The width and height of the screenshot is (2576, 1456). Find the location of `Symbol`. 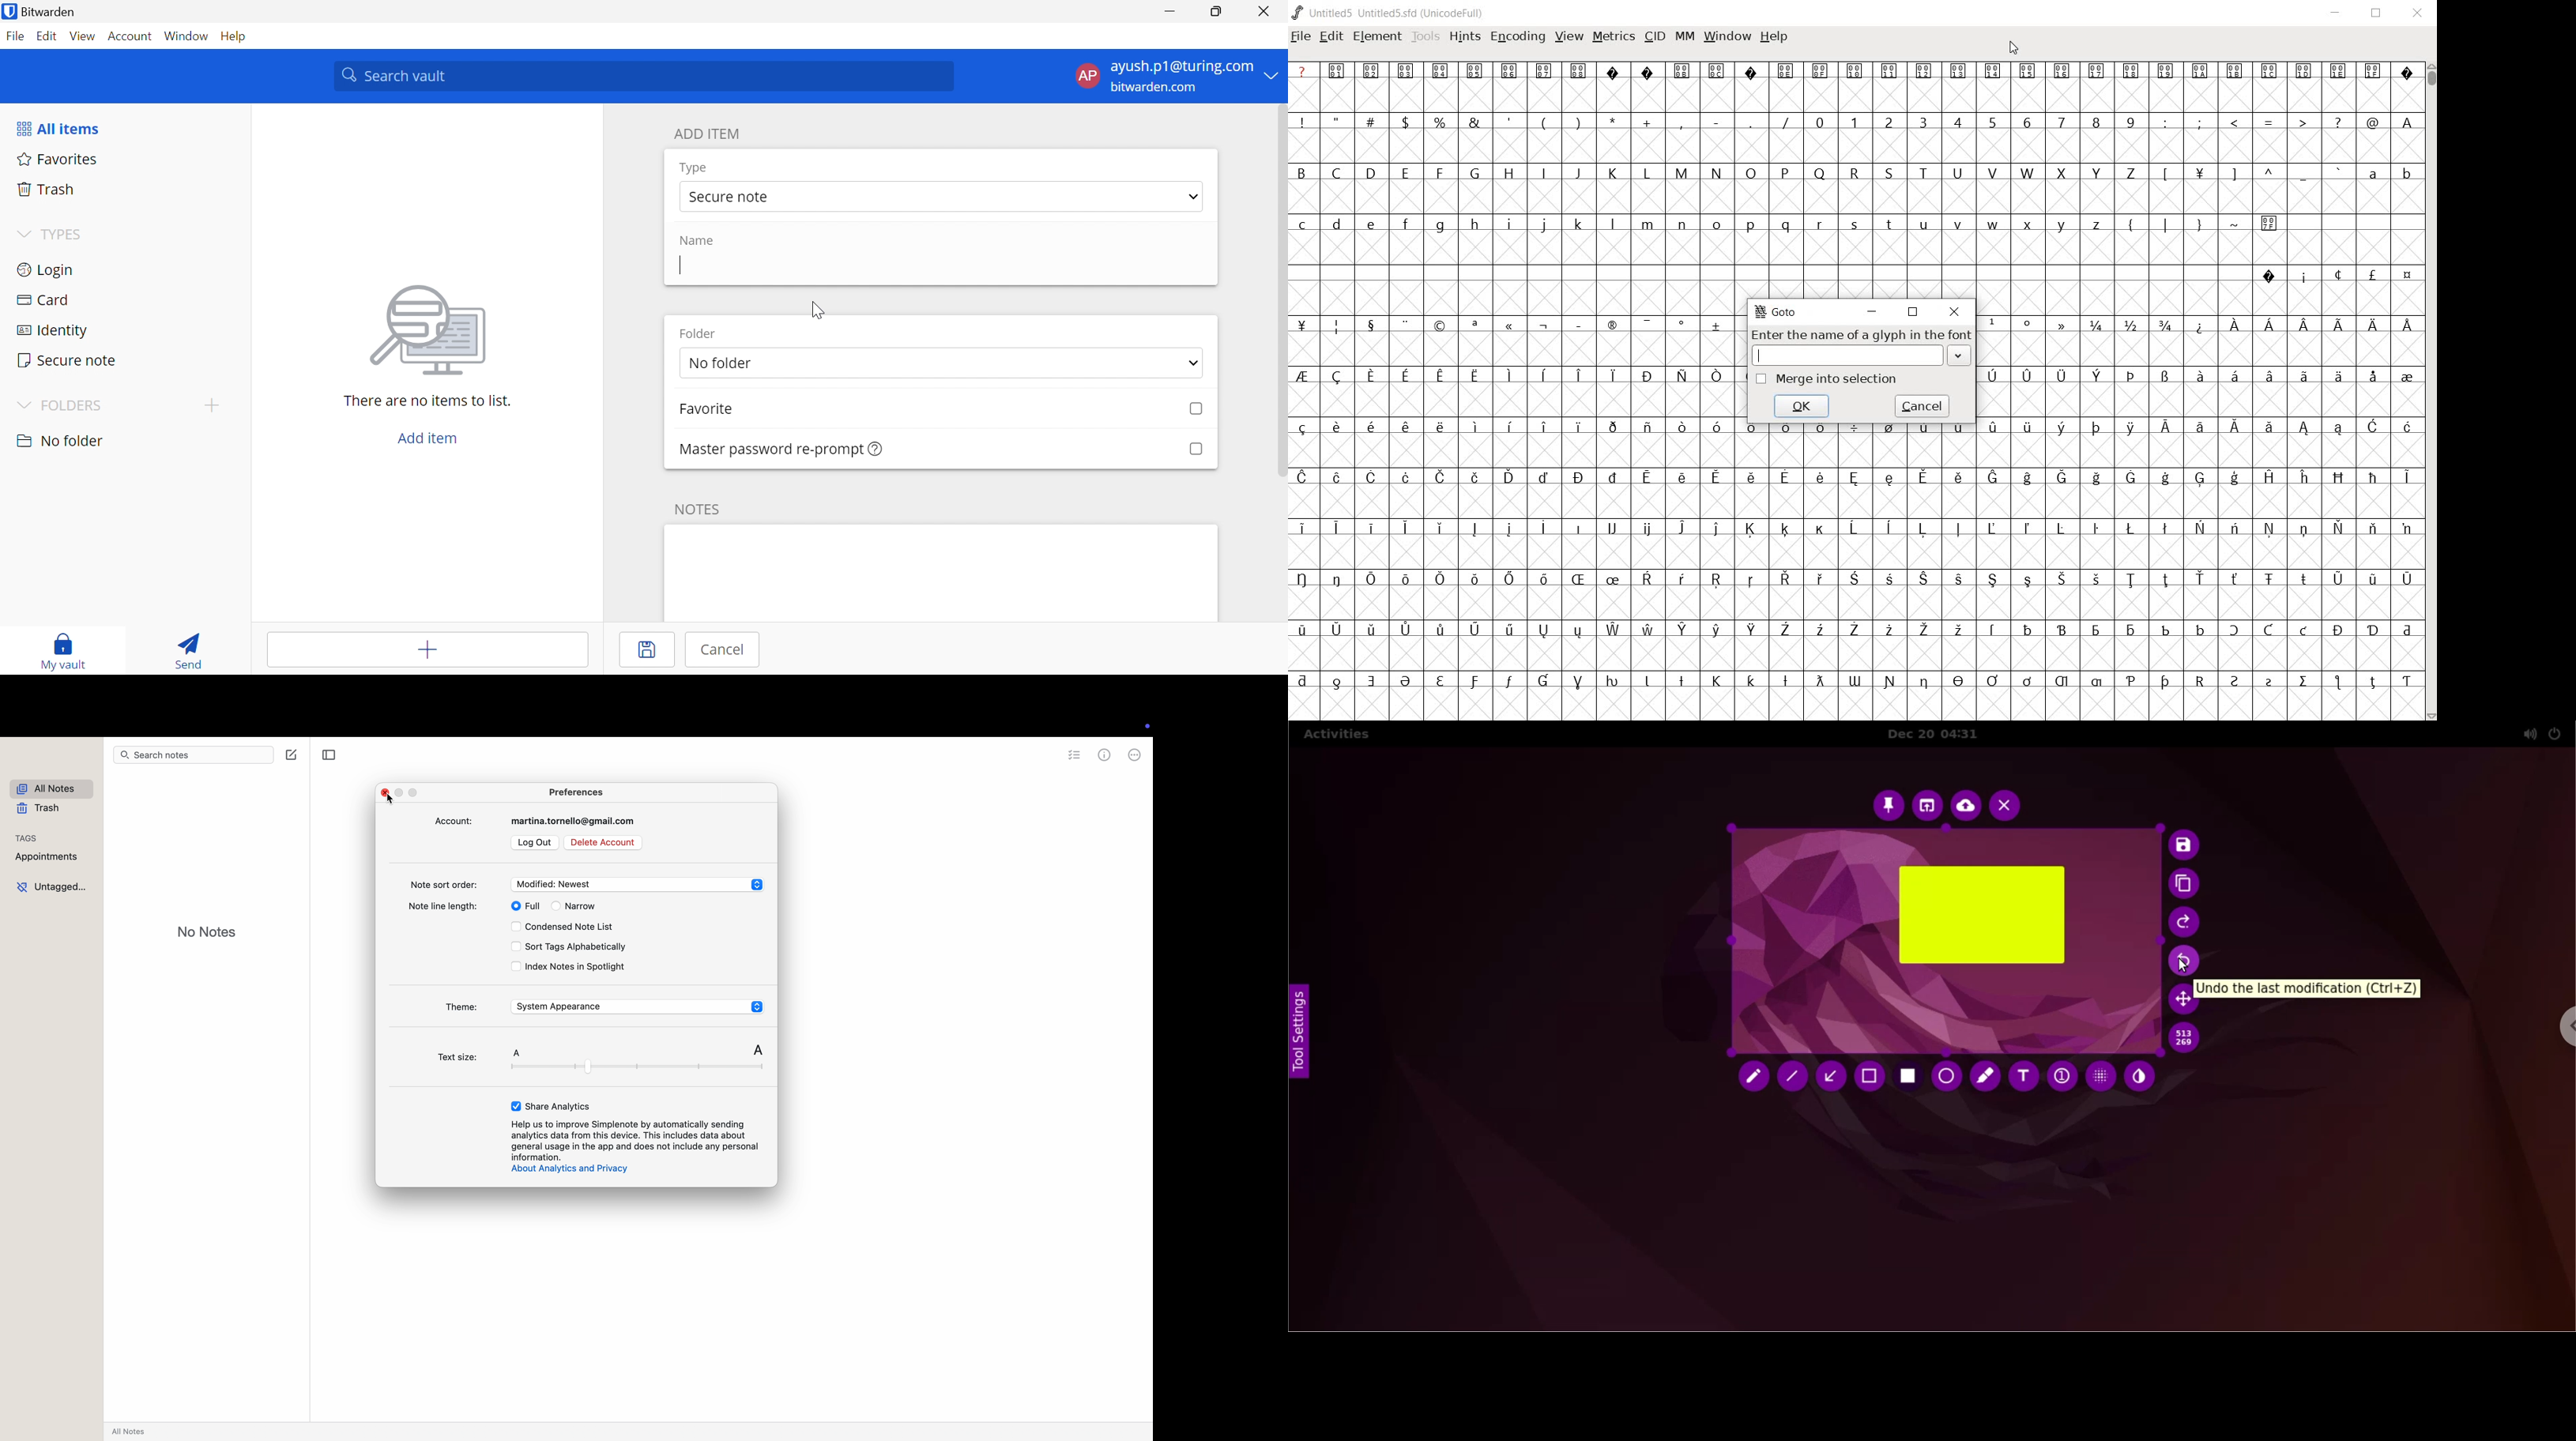

Symbol is located at coordinates (2200, 628).